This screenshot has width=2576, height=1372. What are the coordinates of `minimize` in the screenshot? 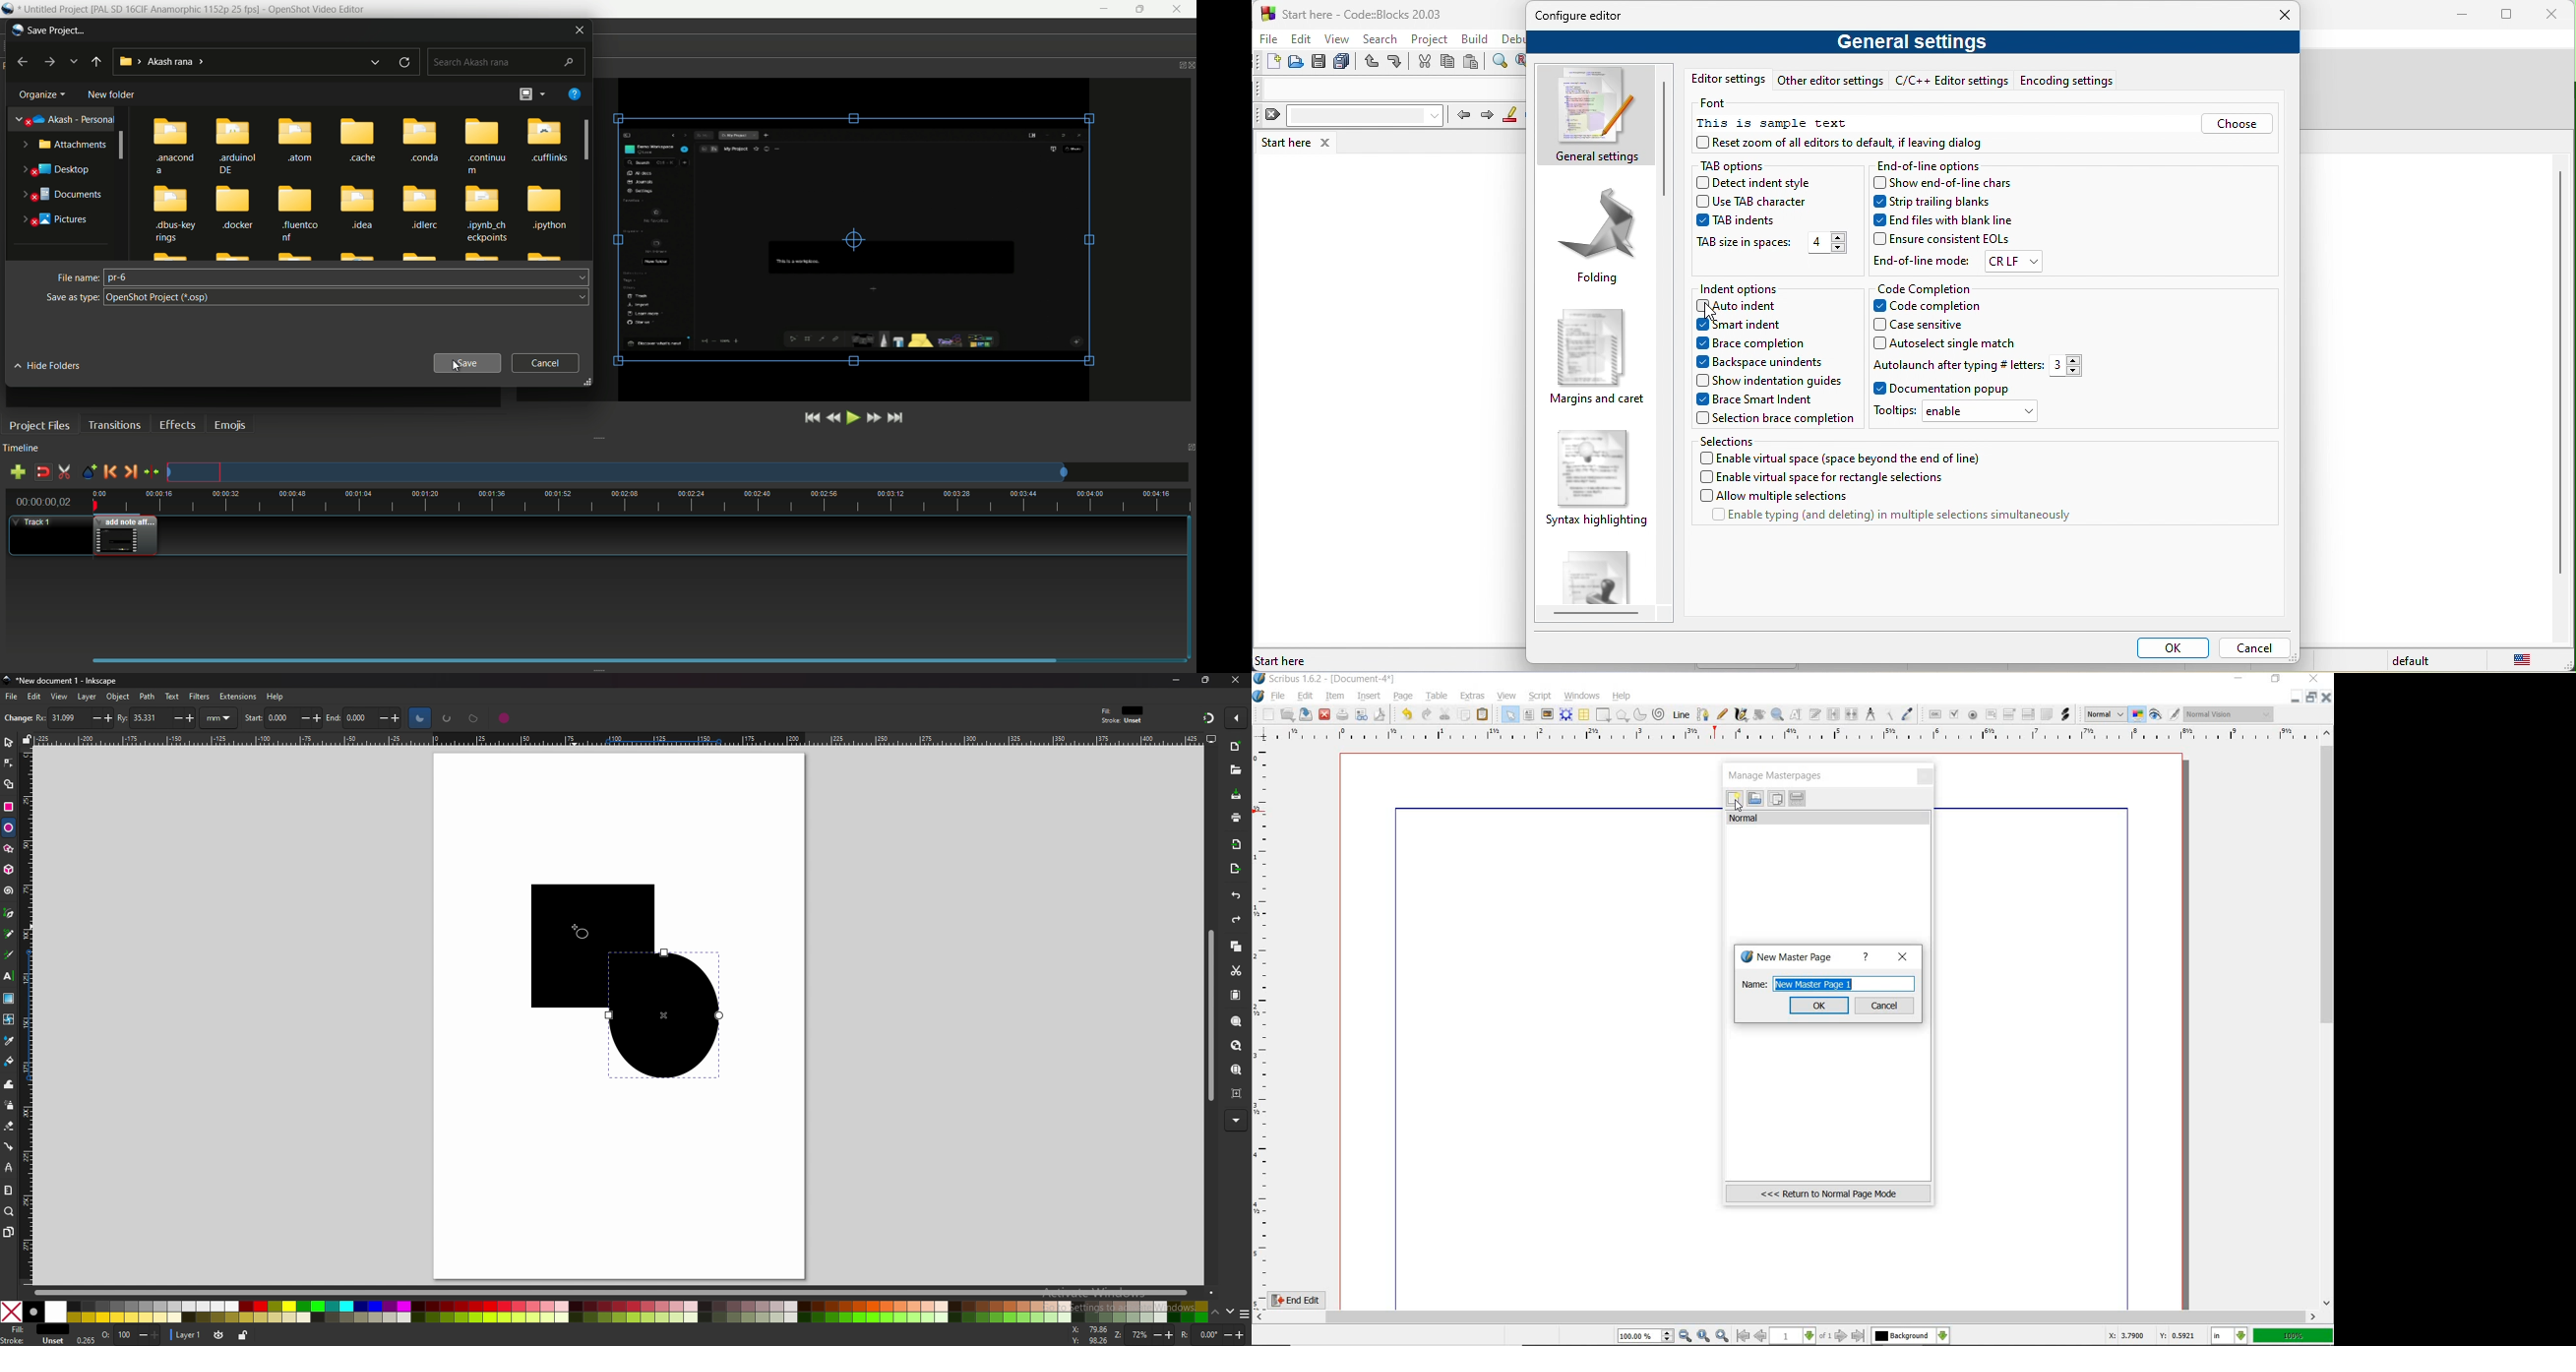 It's located at (1178, 680).